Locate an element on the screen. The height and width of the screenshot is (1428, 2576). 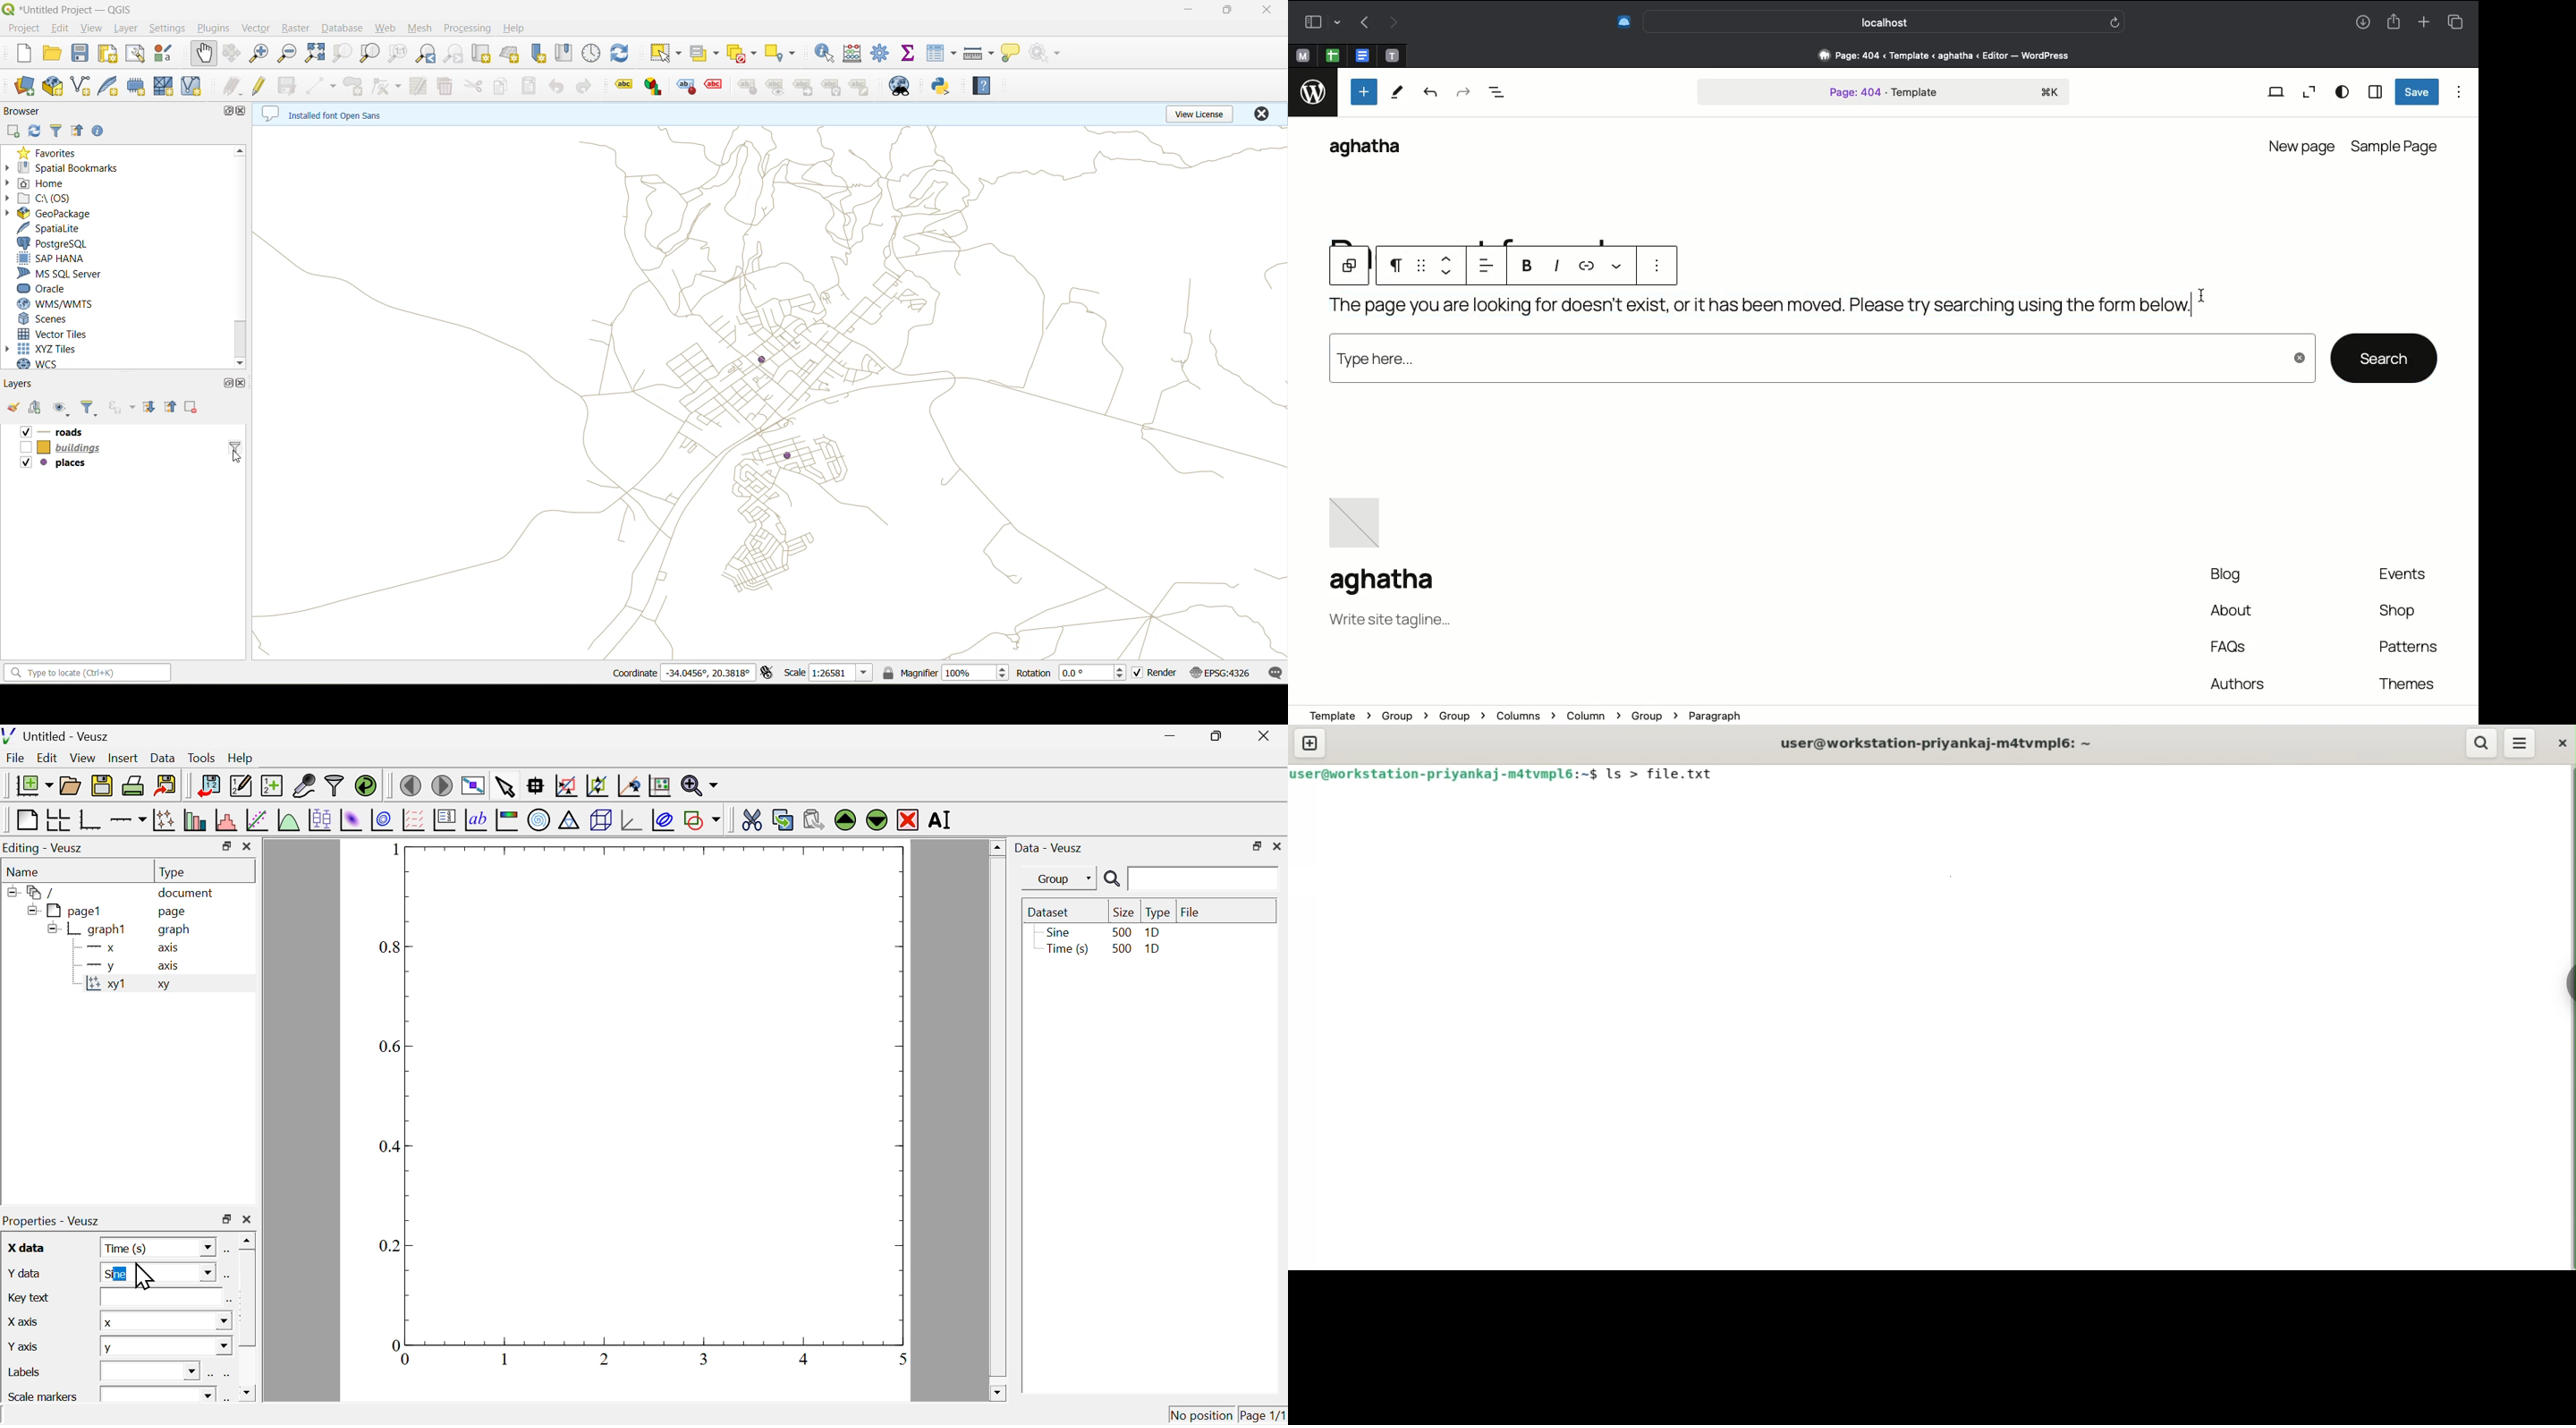
open datasource manager is located at coordinates (19, 84).